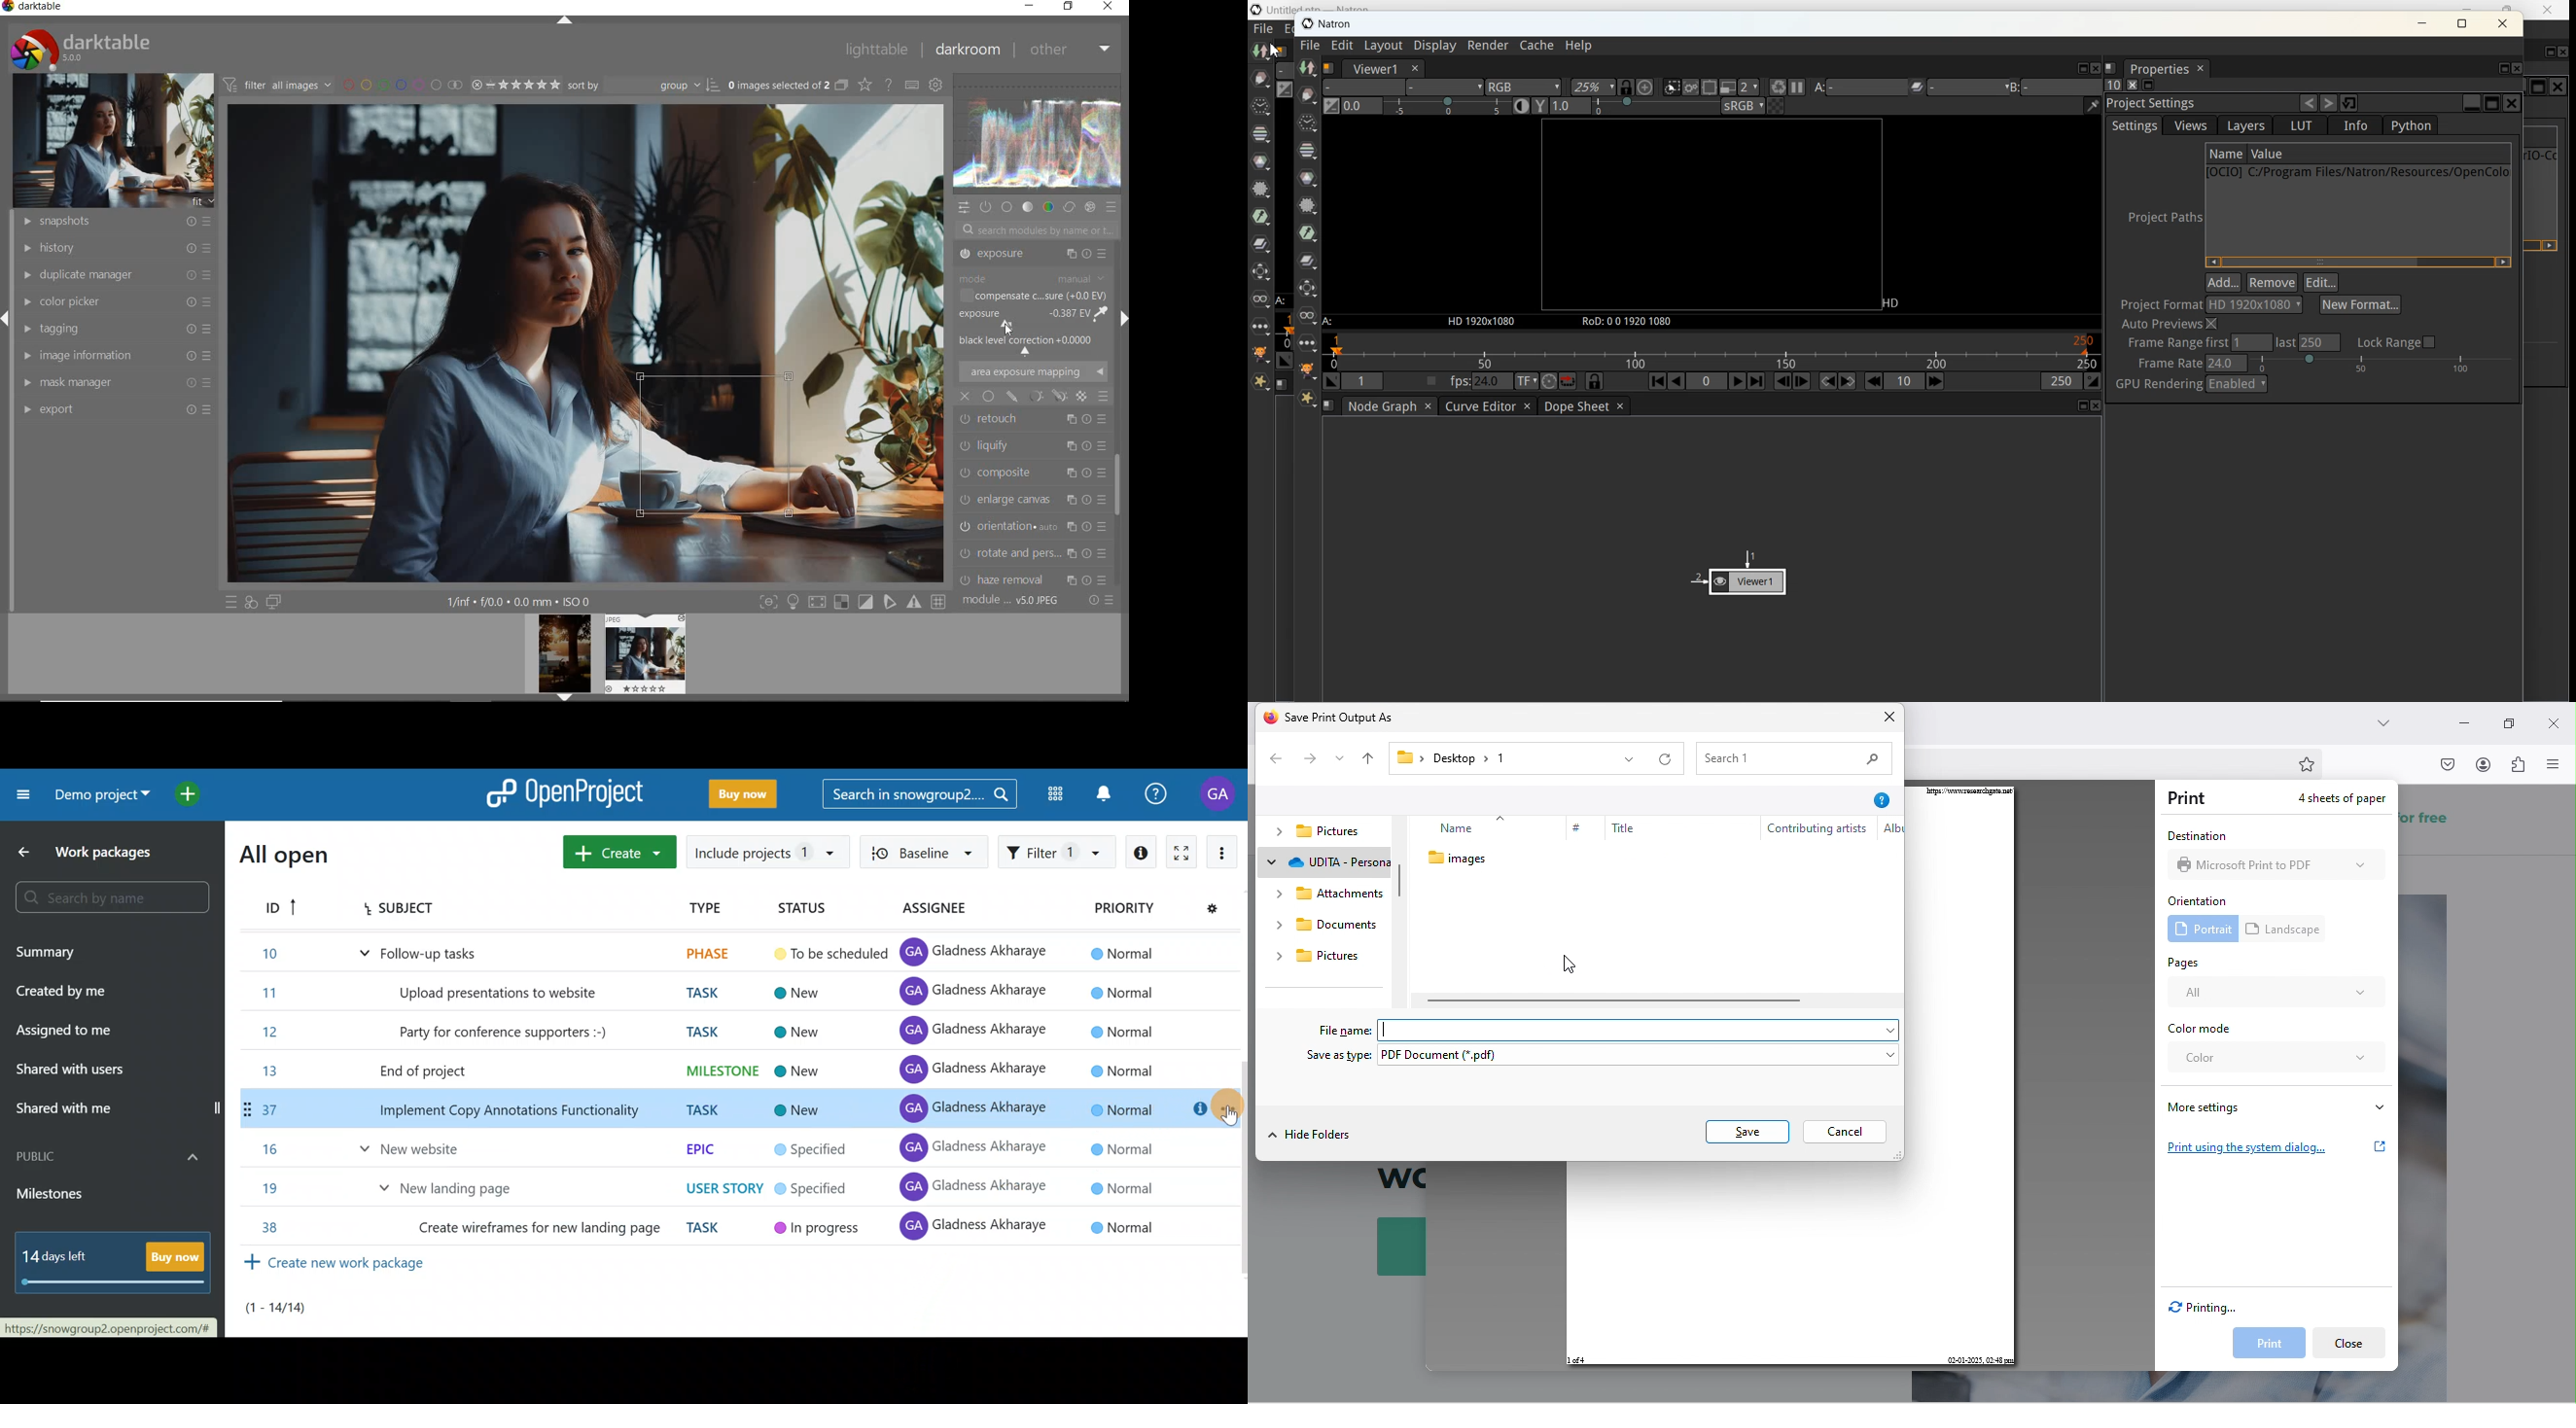 The width and height of the screenshot is (2576, 1428). Describe the element at coordinates (1039, 133) in the screenshot. I see `WAVEFORM` at that location.